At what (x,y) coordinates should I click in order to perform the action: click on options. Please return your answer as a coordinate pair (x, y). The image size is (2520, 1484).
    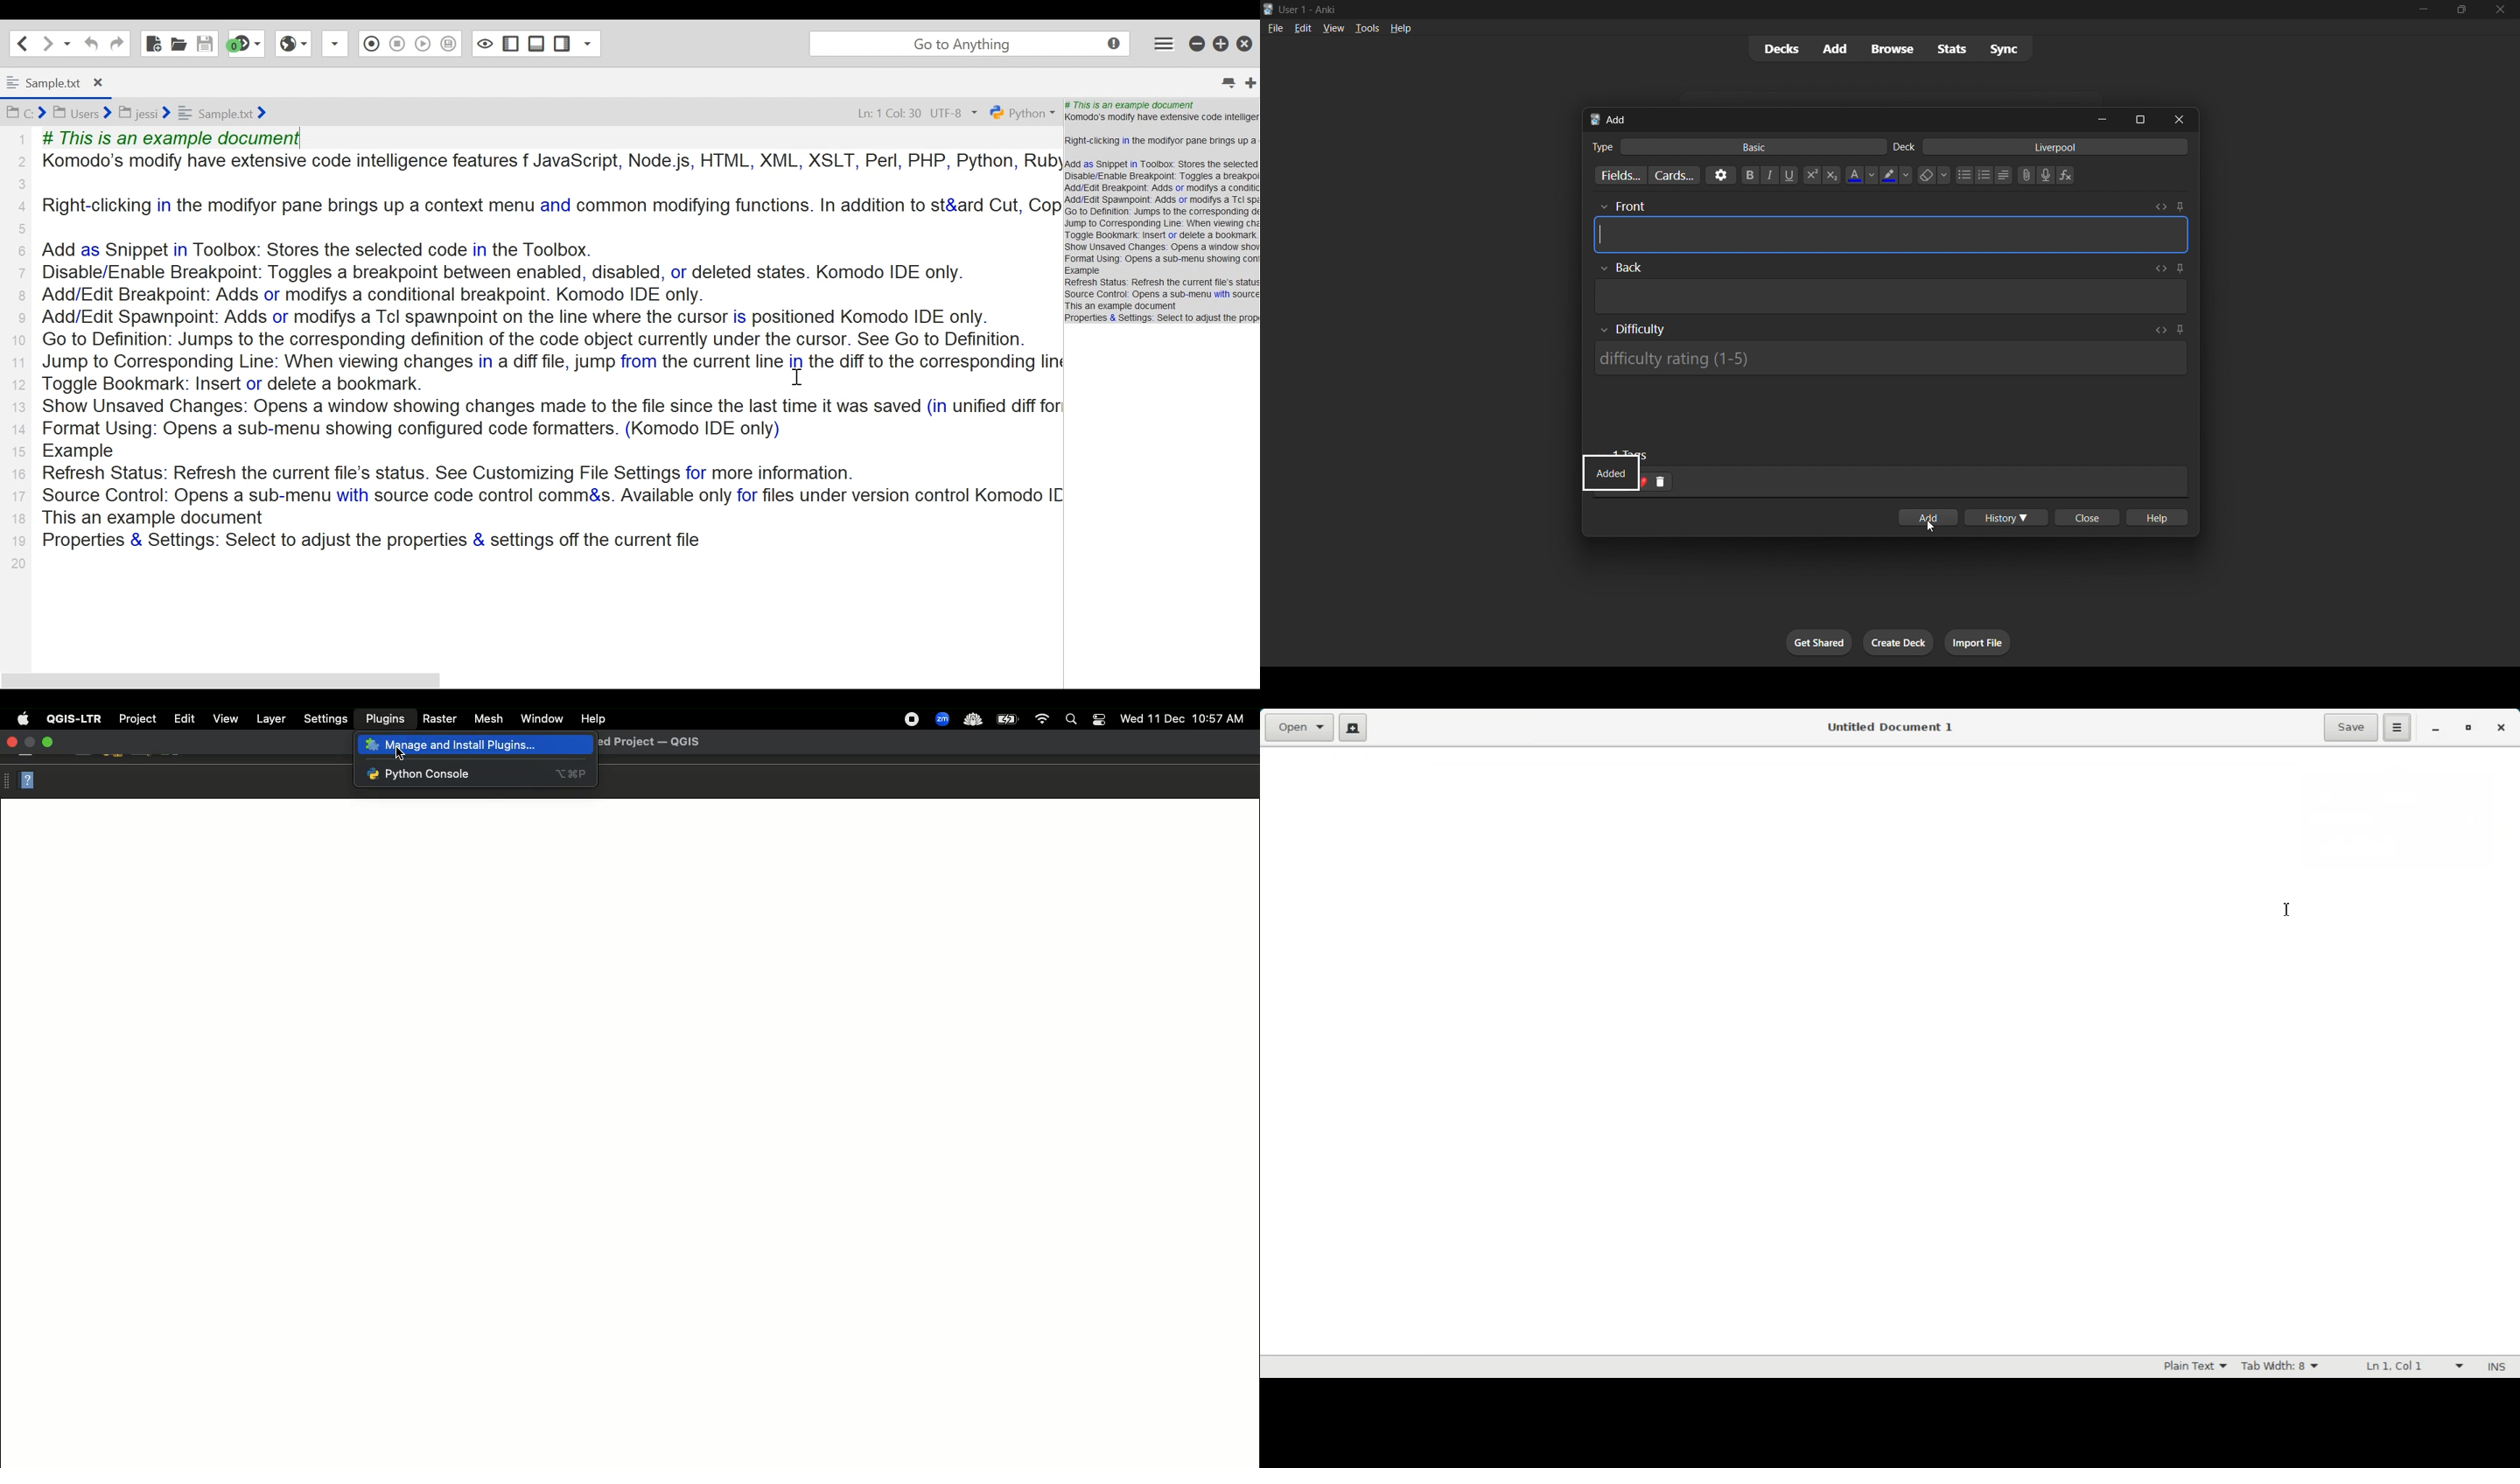
    Looking at the image, I should click on (1719, 175).